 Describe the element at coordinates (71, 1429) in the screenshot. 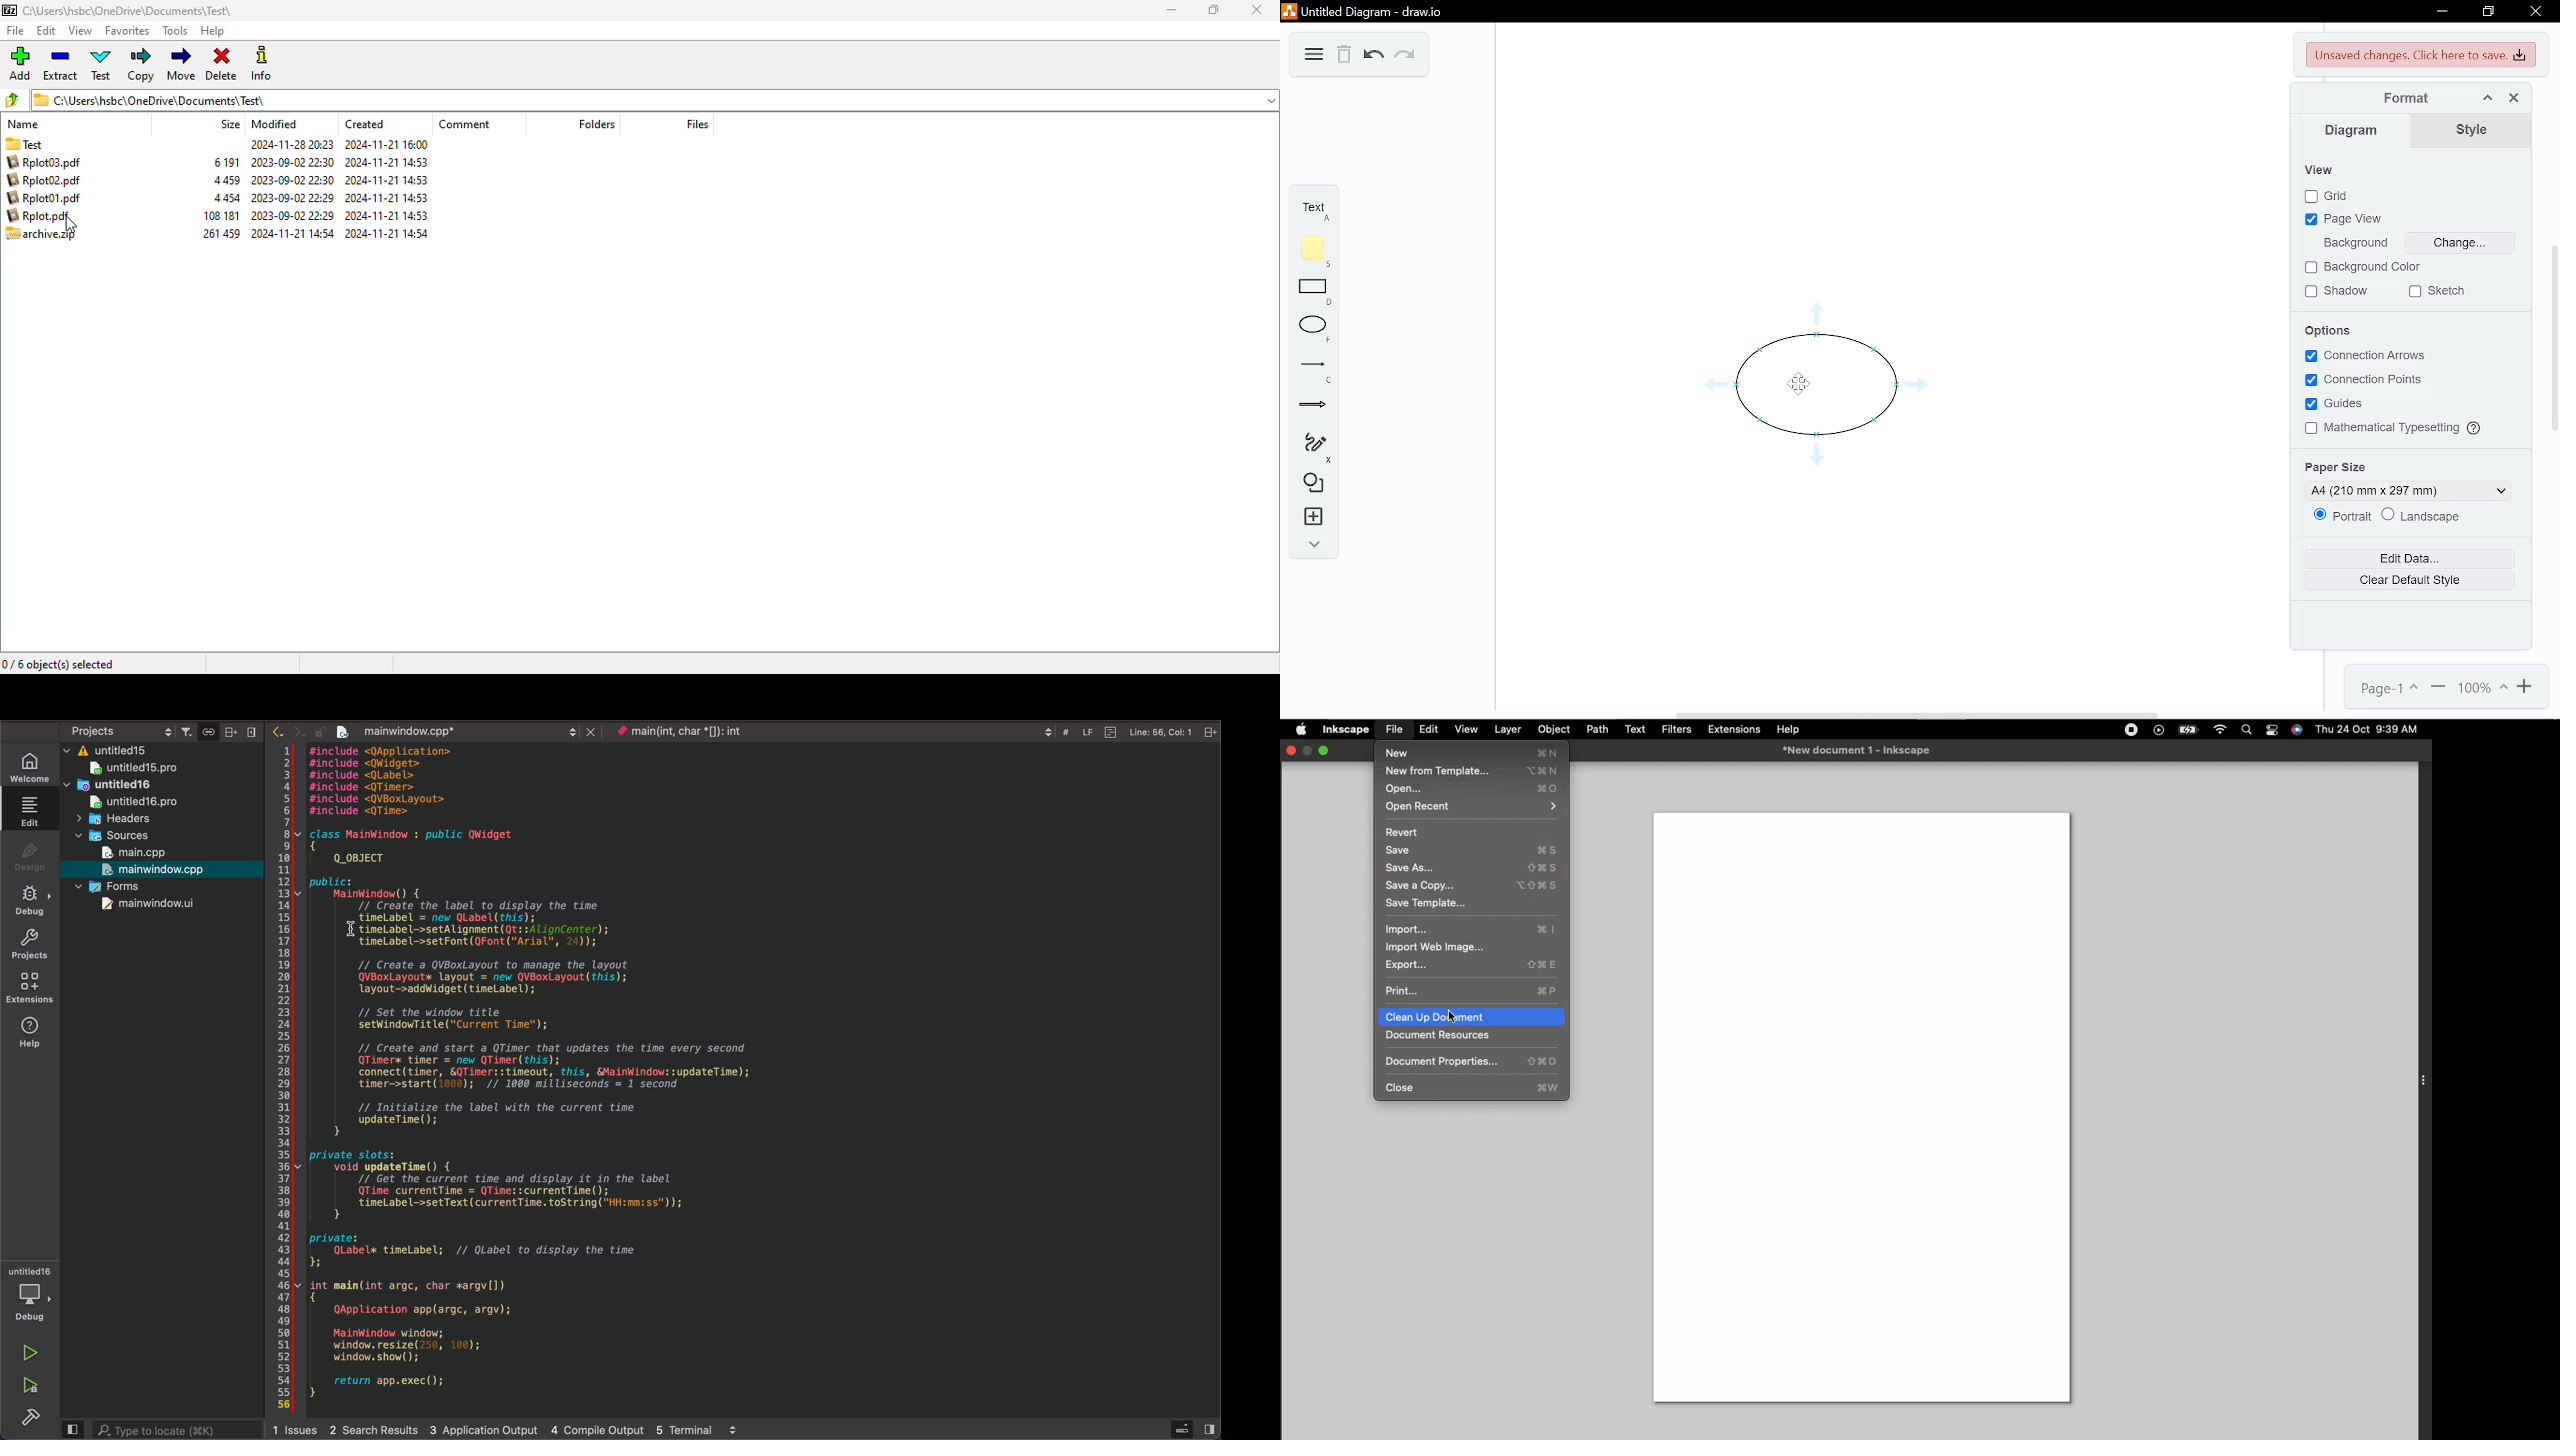

I see `Preview` at that location.